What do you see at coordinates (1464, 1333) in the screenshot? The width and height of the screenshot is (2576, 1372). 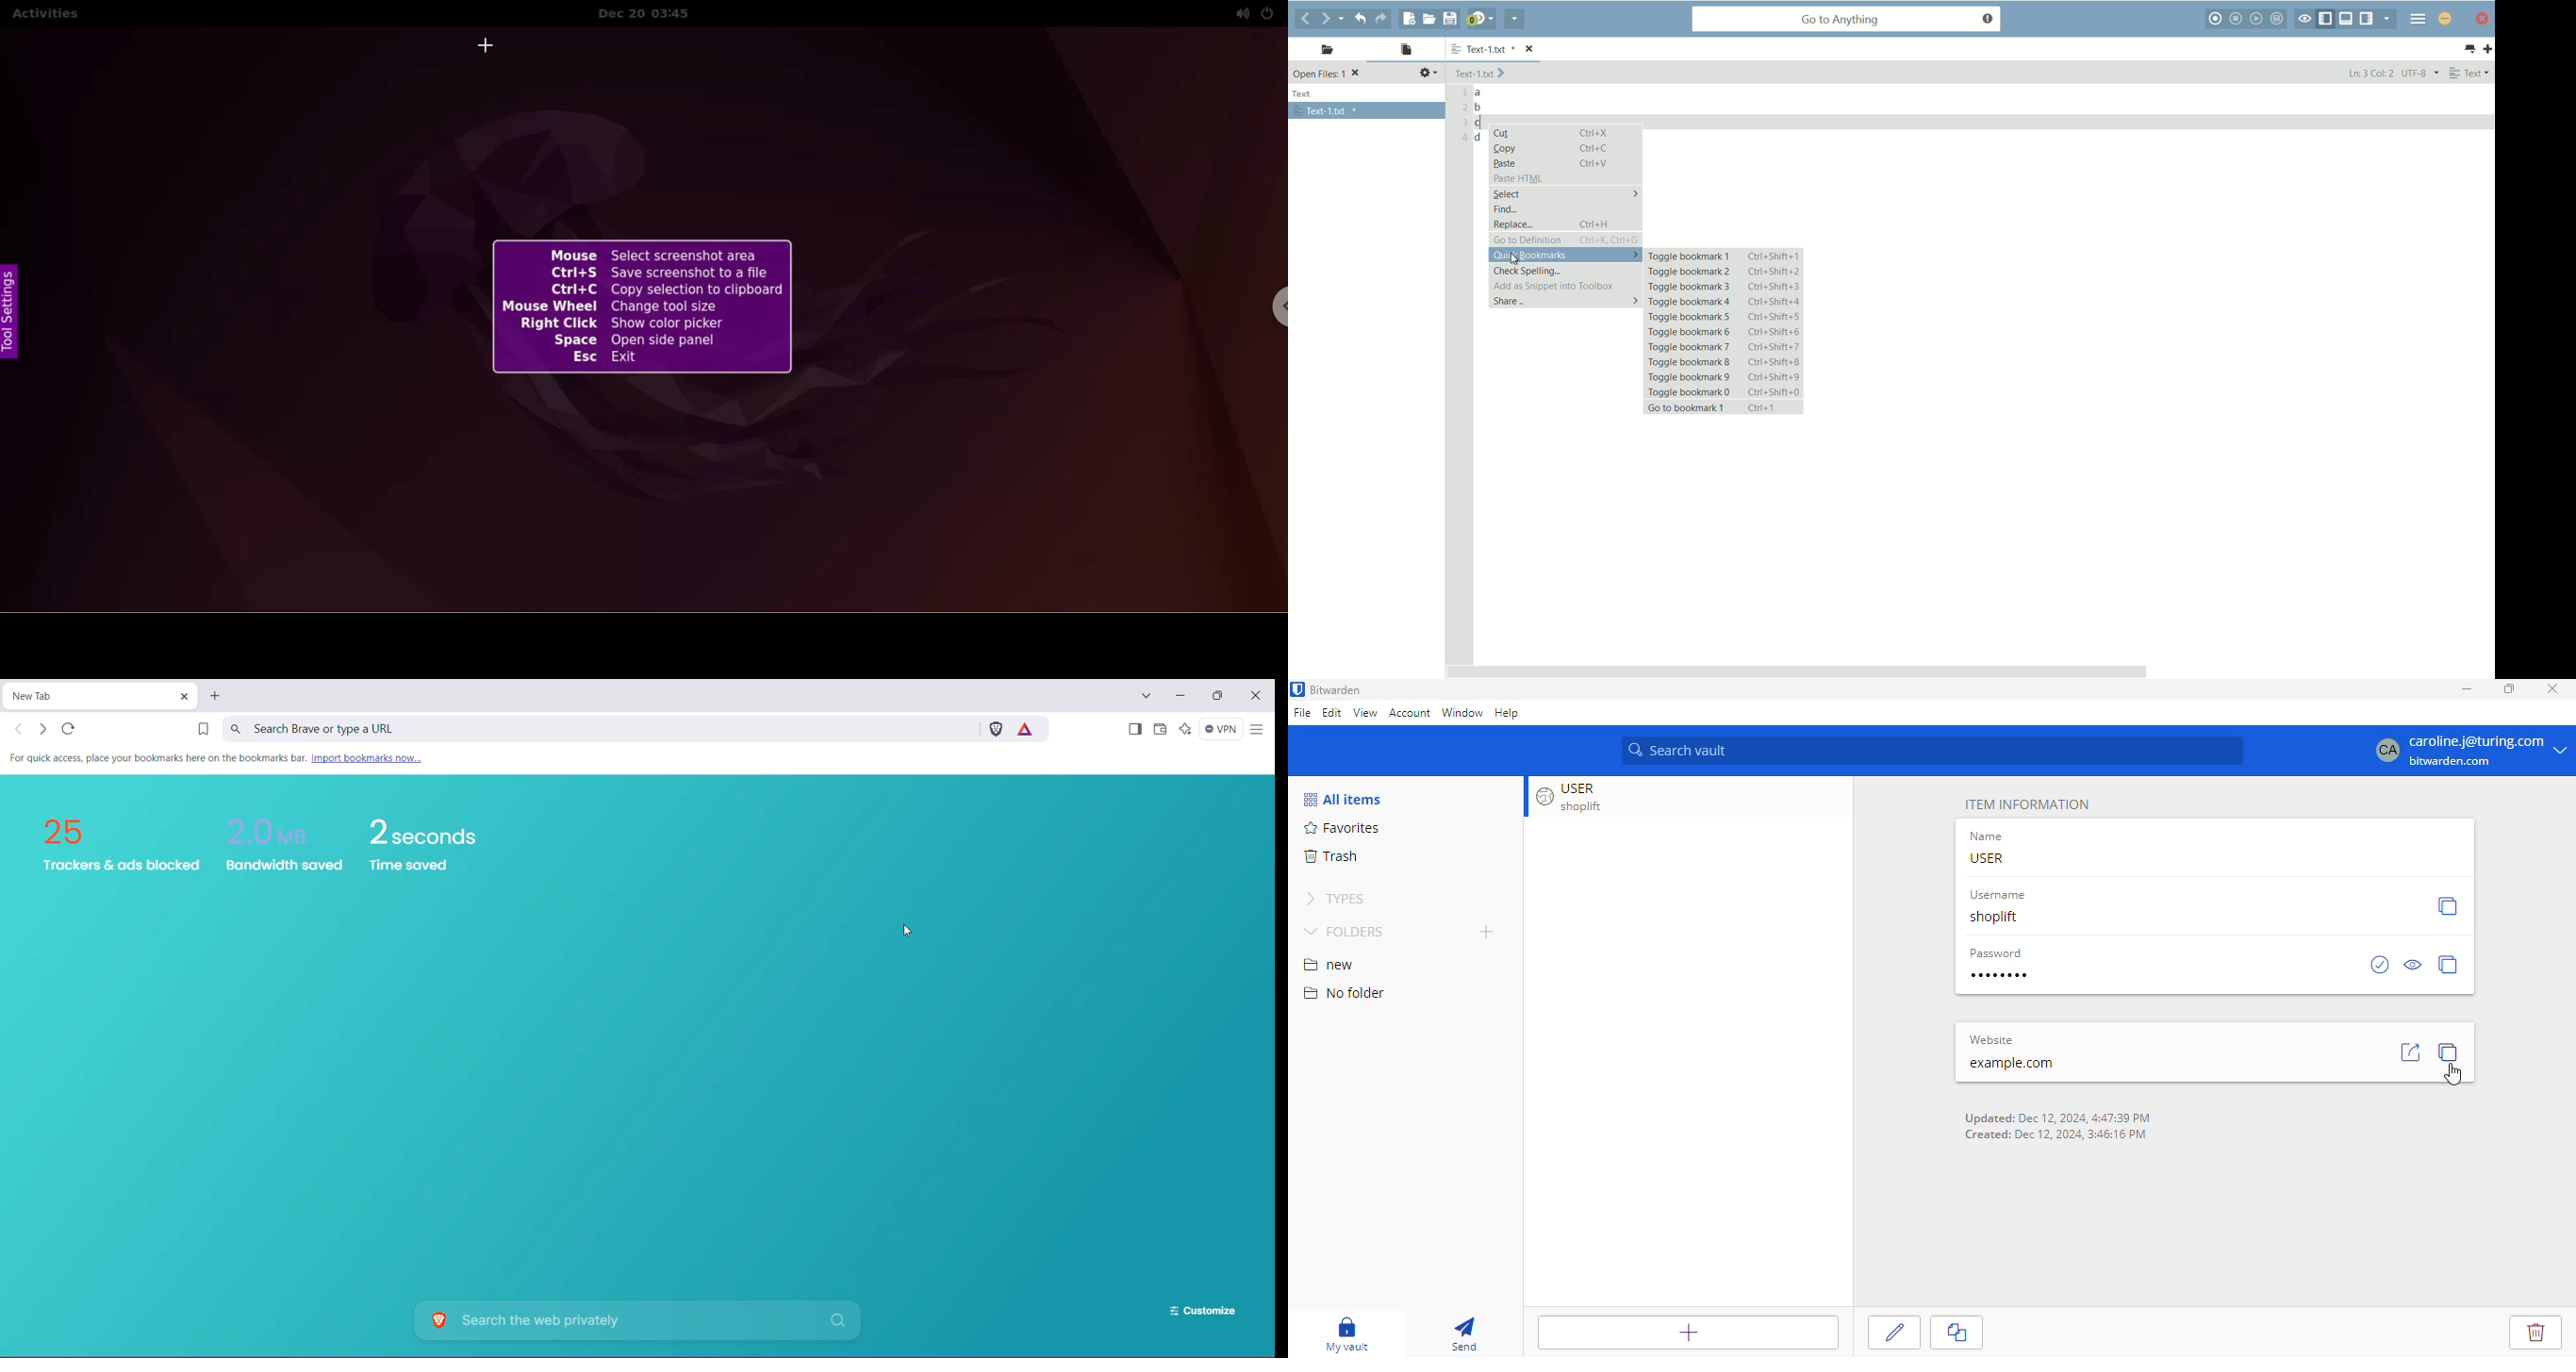 I see `send` at bounding box center [1464, 1333].